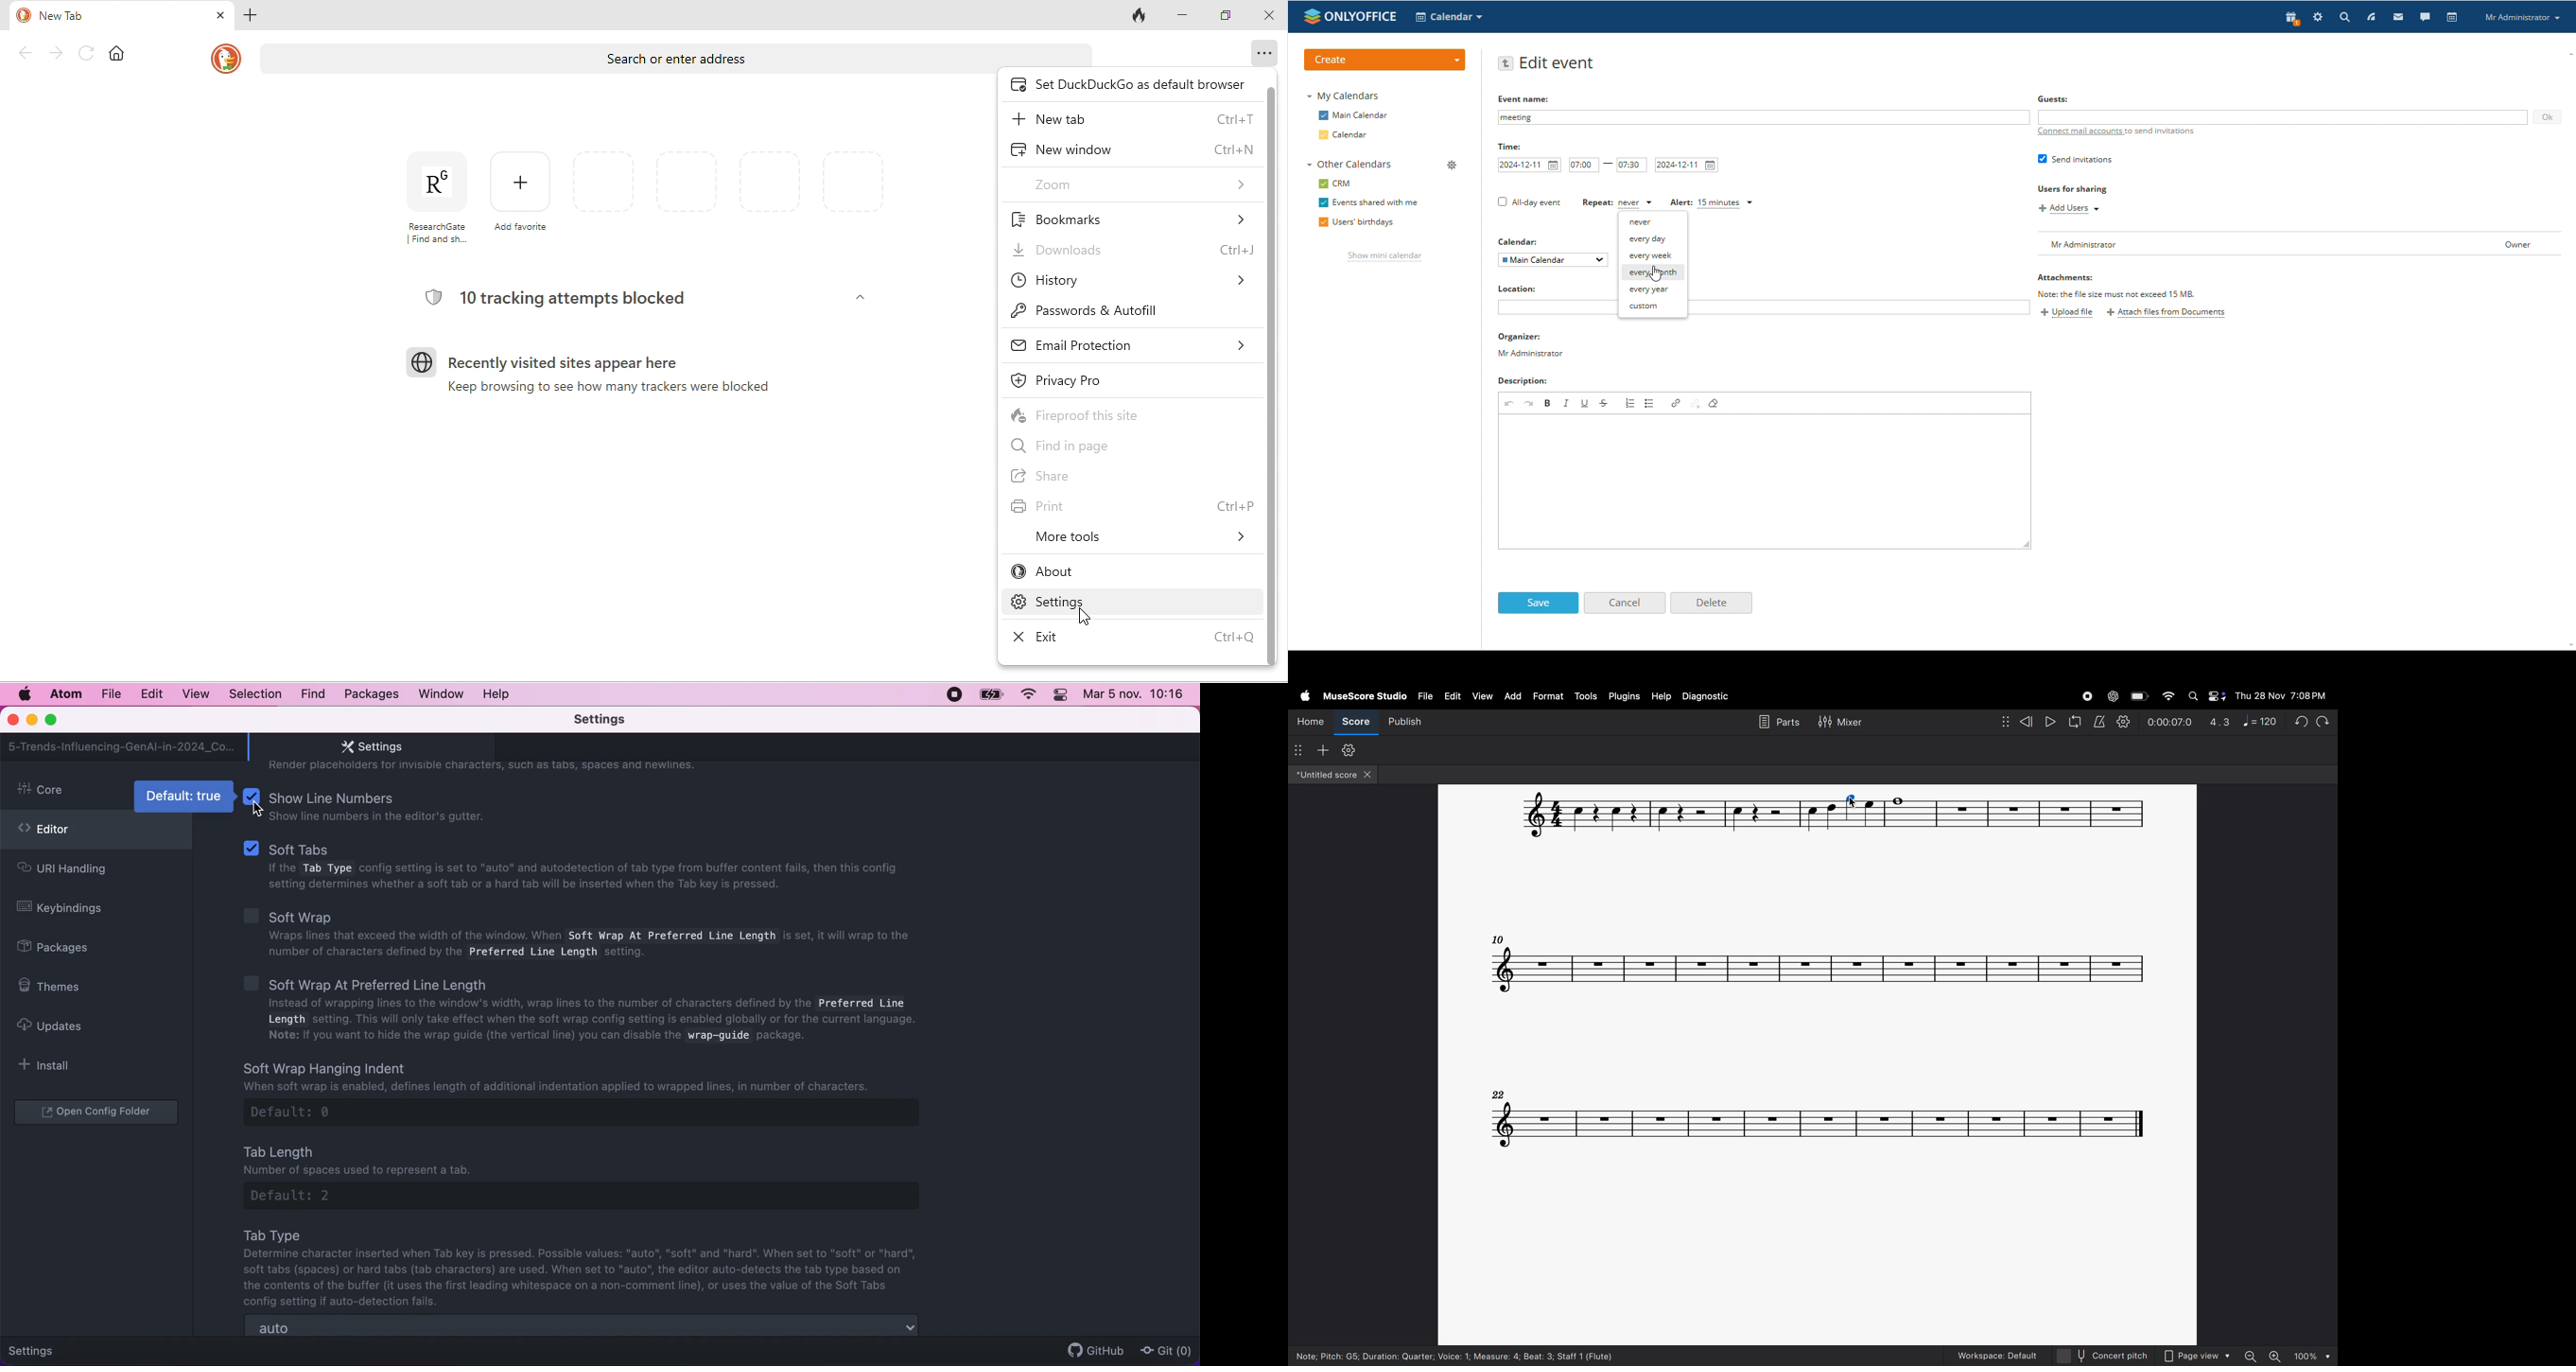 This screenshot has width=2576, height=1372. I want to click on email protection, so click(1126, 344).